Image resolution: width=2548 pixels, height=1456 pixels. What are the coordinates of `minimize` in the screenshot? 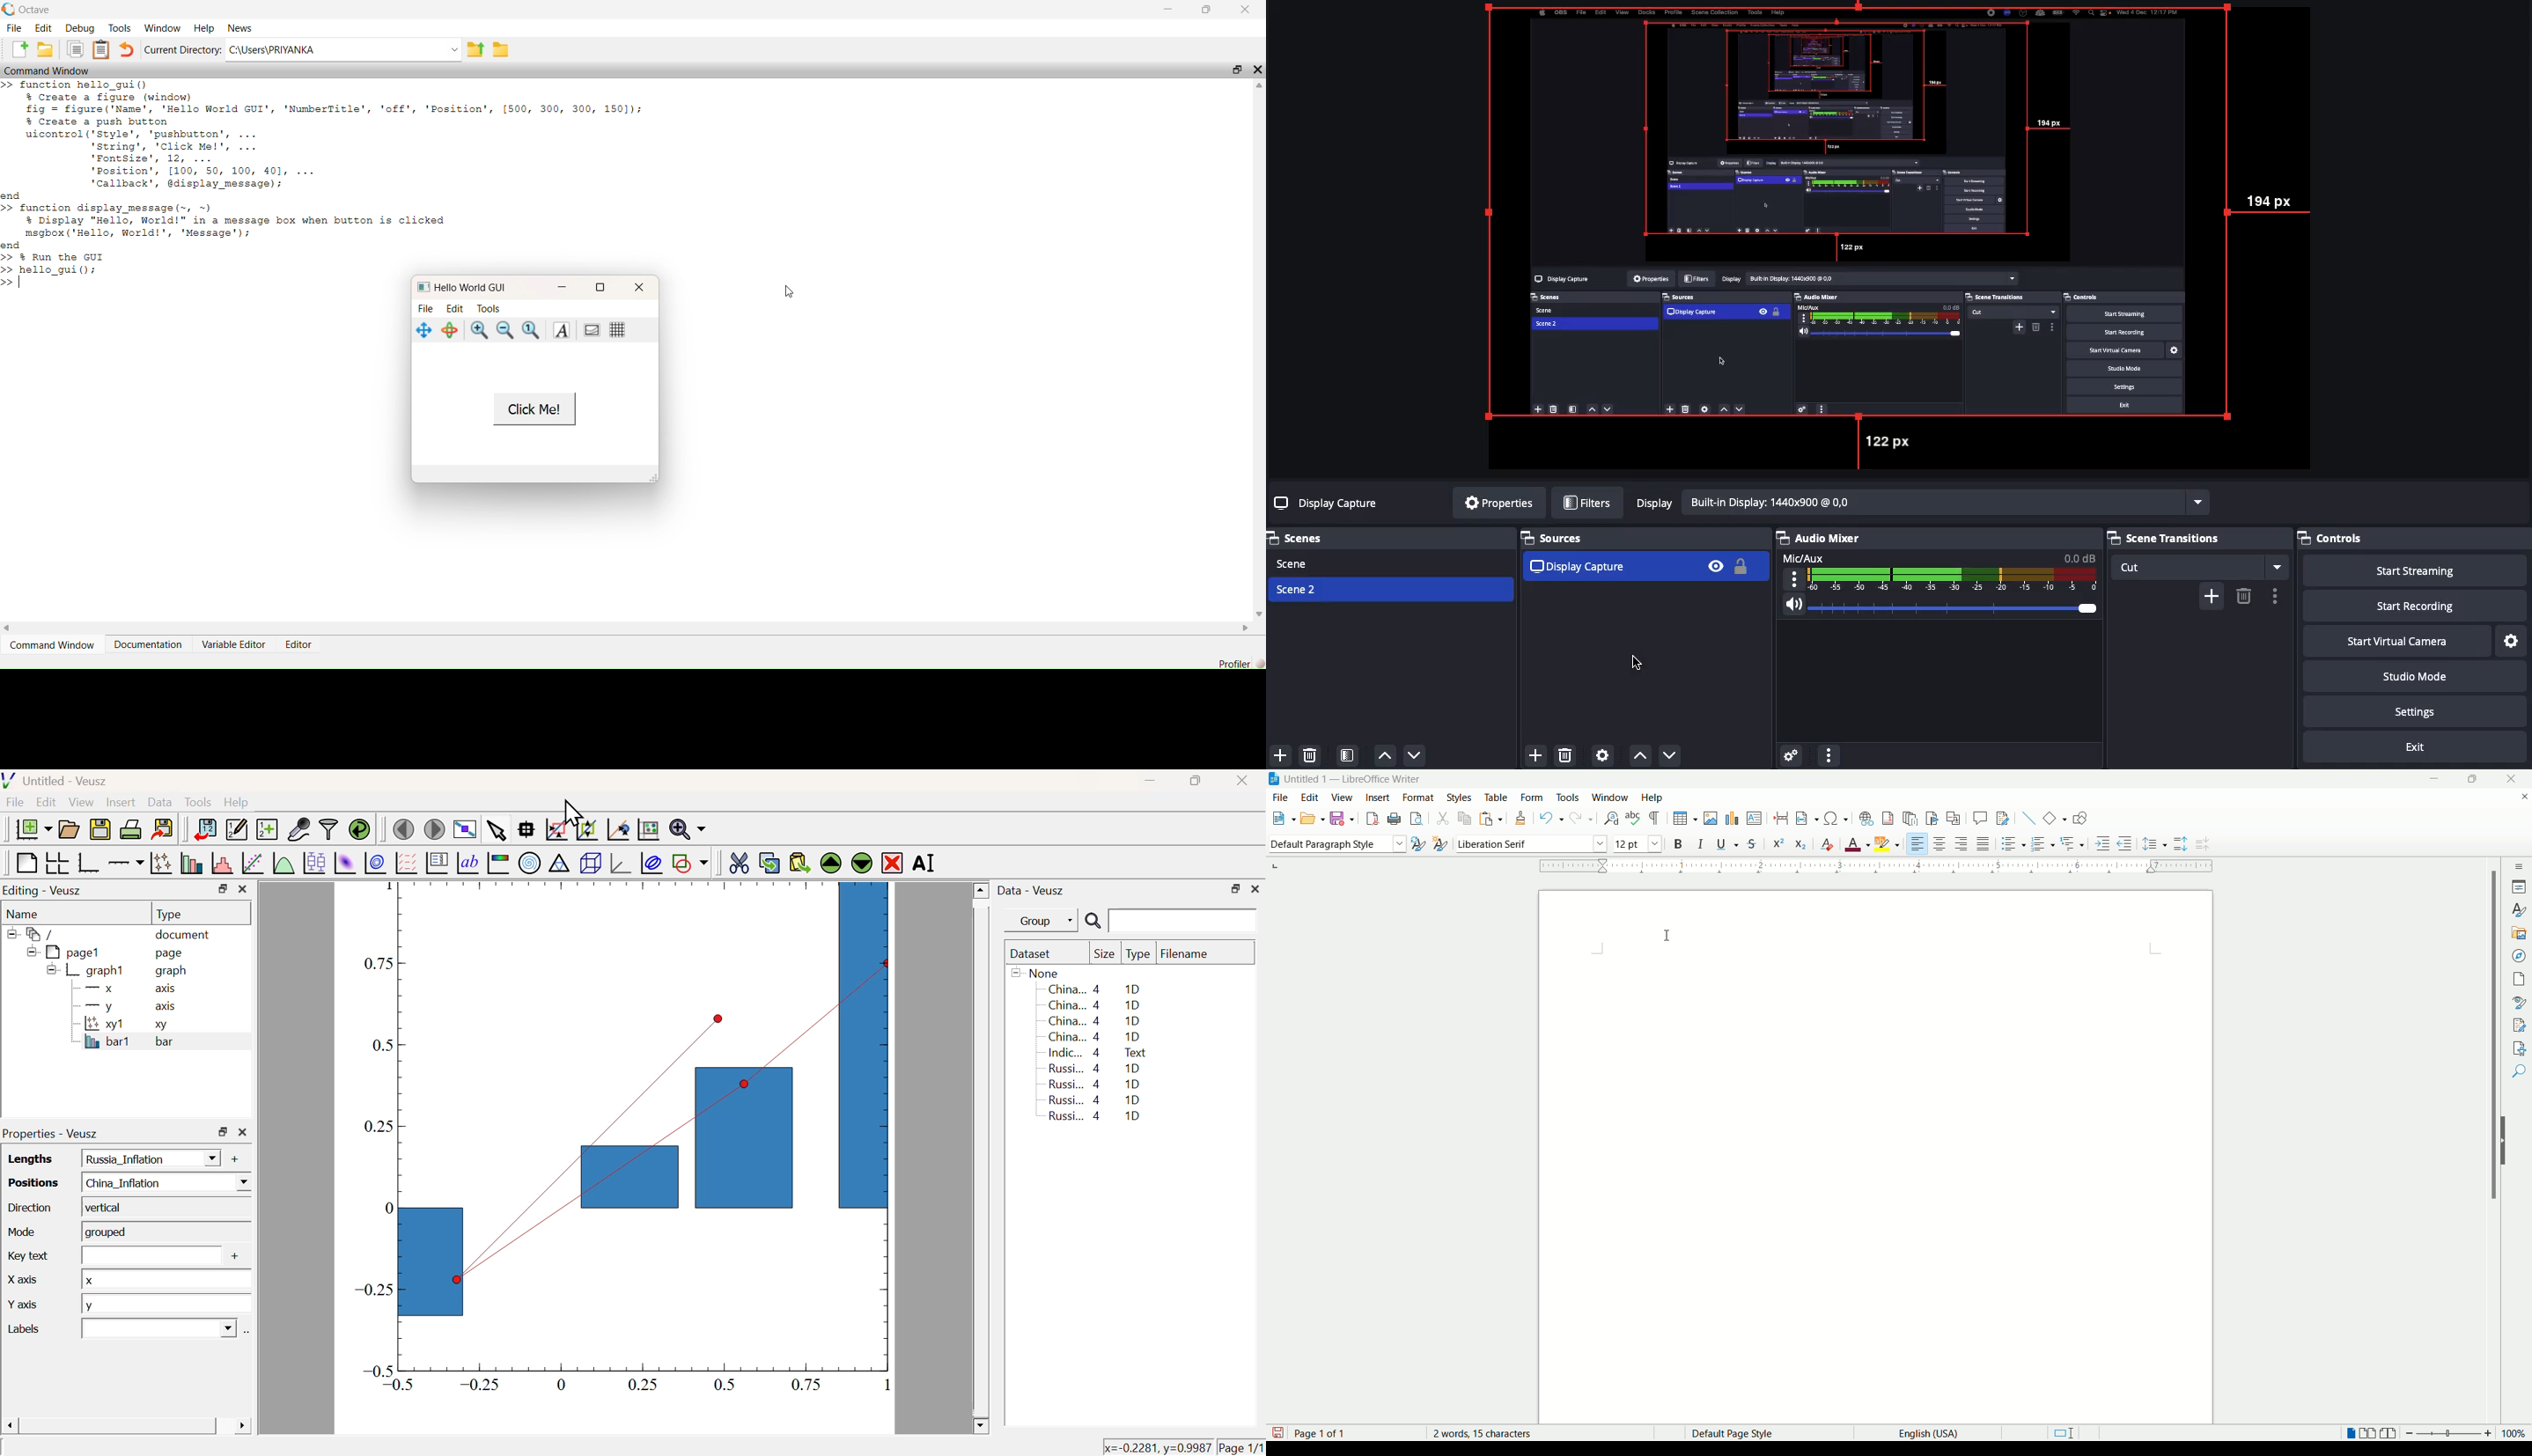 It's located at (2438, 779).